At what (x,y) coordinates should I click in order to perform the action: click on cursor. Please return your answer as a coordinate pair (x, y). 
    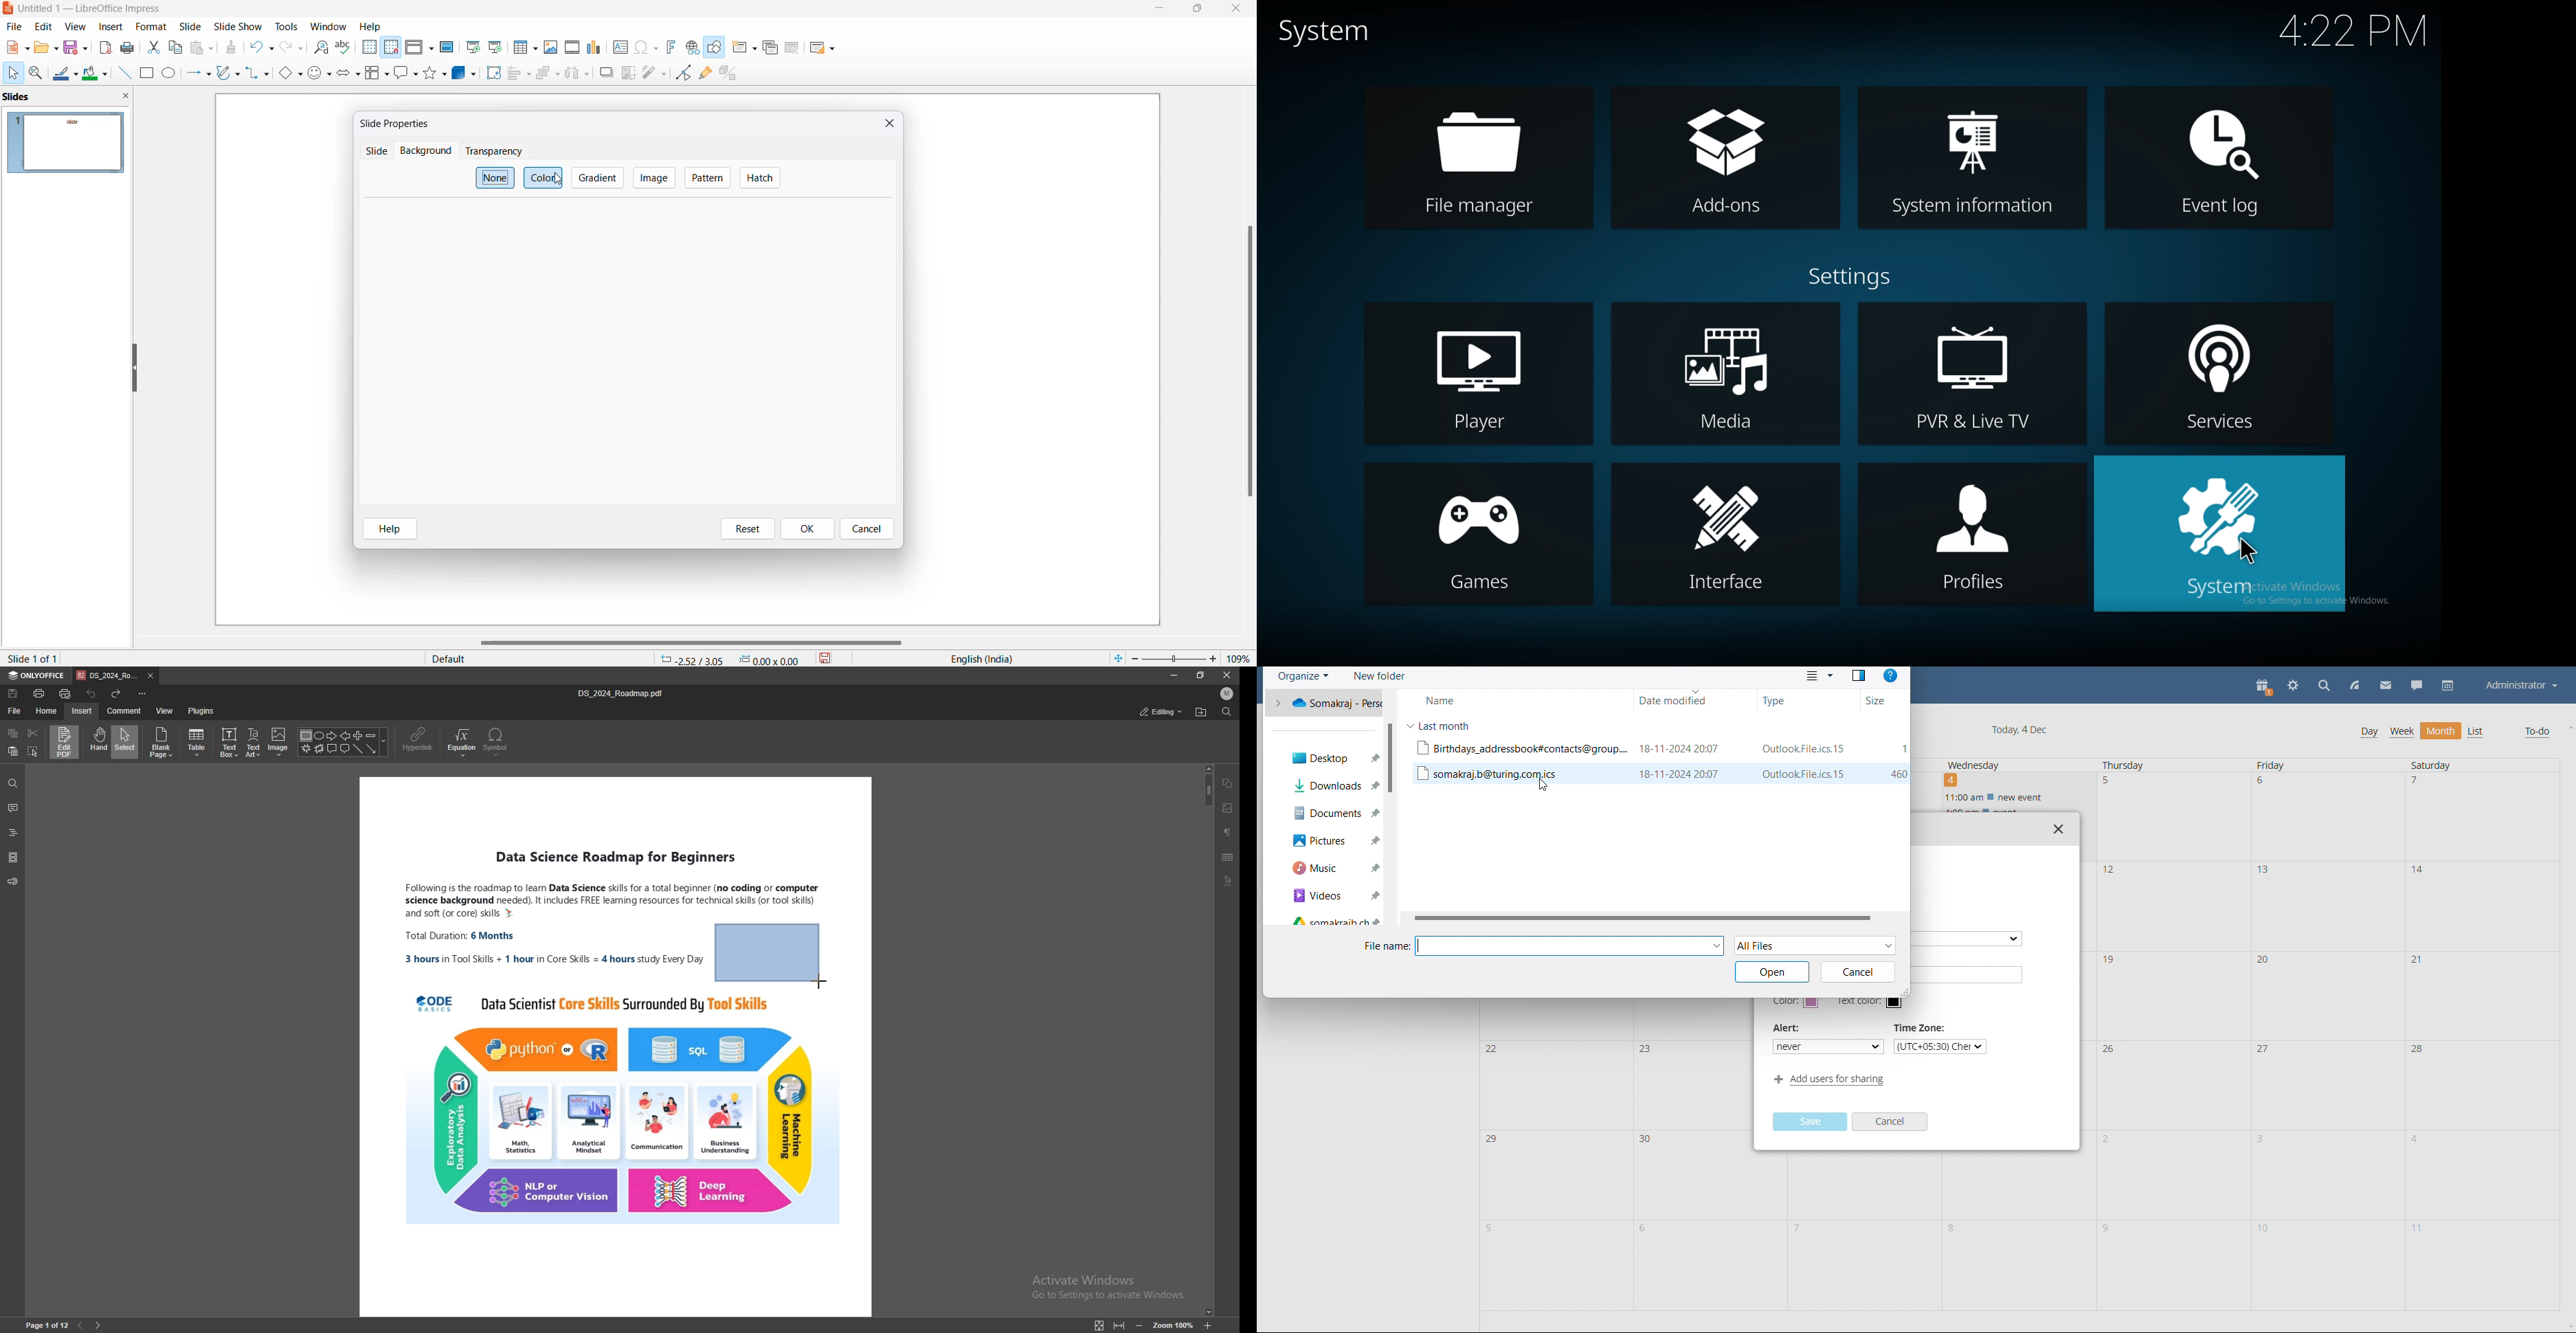
    Looking at the image, I should click on (1555, 786).